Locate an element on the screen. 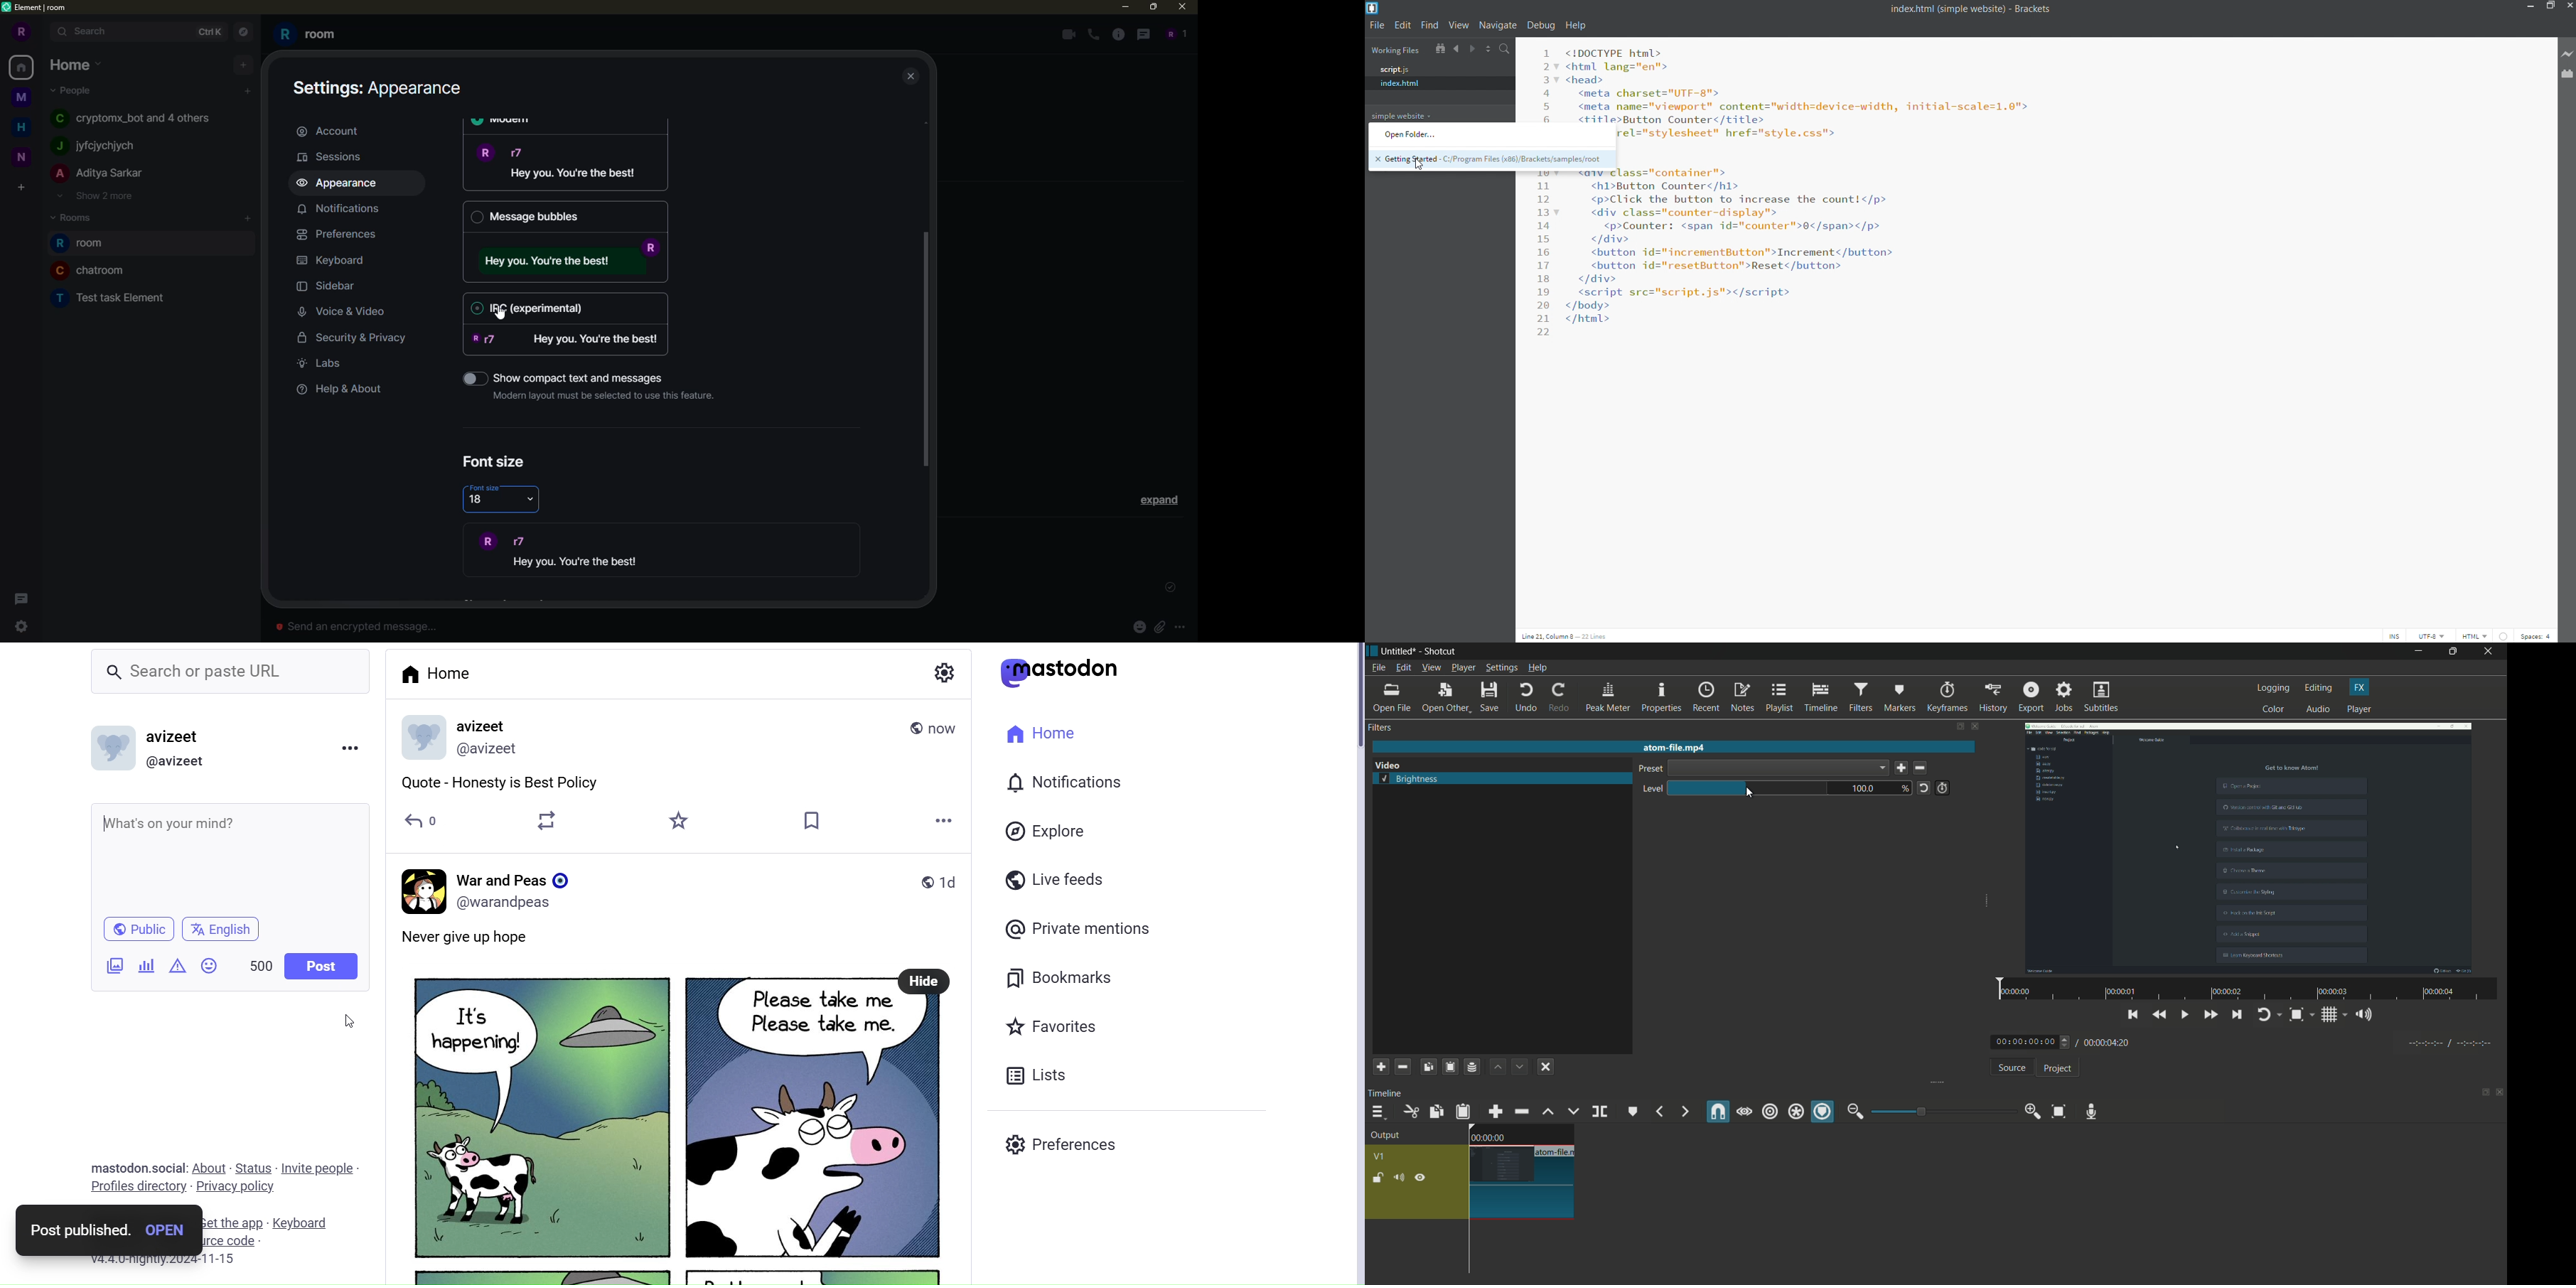 The width and height of the screenshot is (2576, 1288). 1d is located at coordinates (952, 880).